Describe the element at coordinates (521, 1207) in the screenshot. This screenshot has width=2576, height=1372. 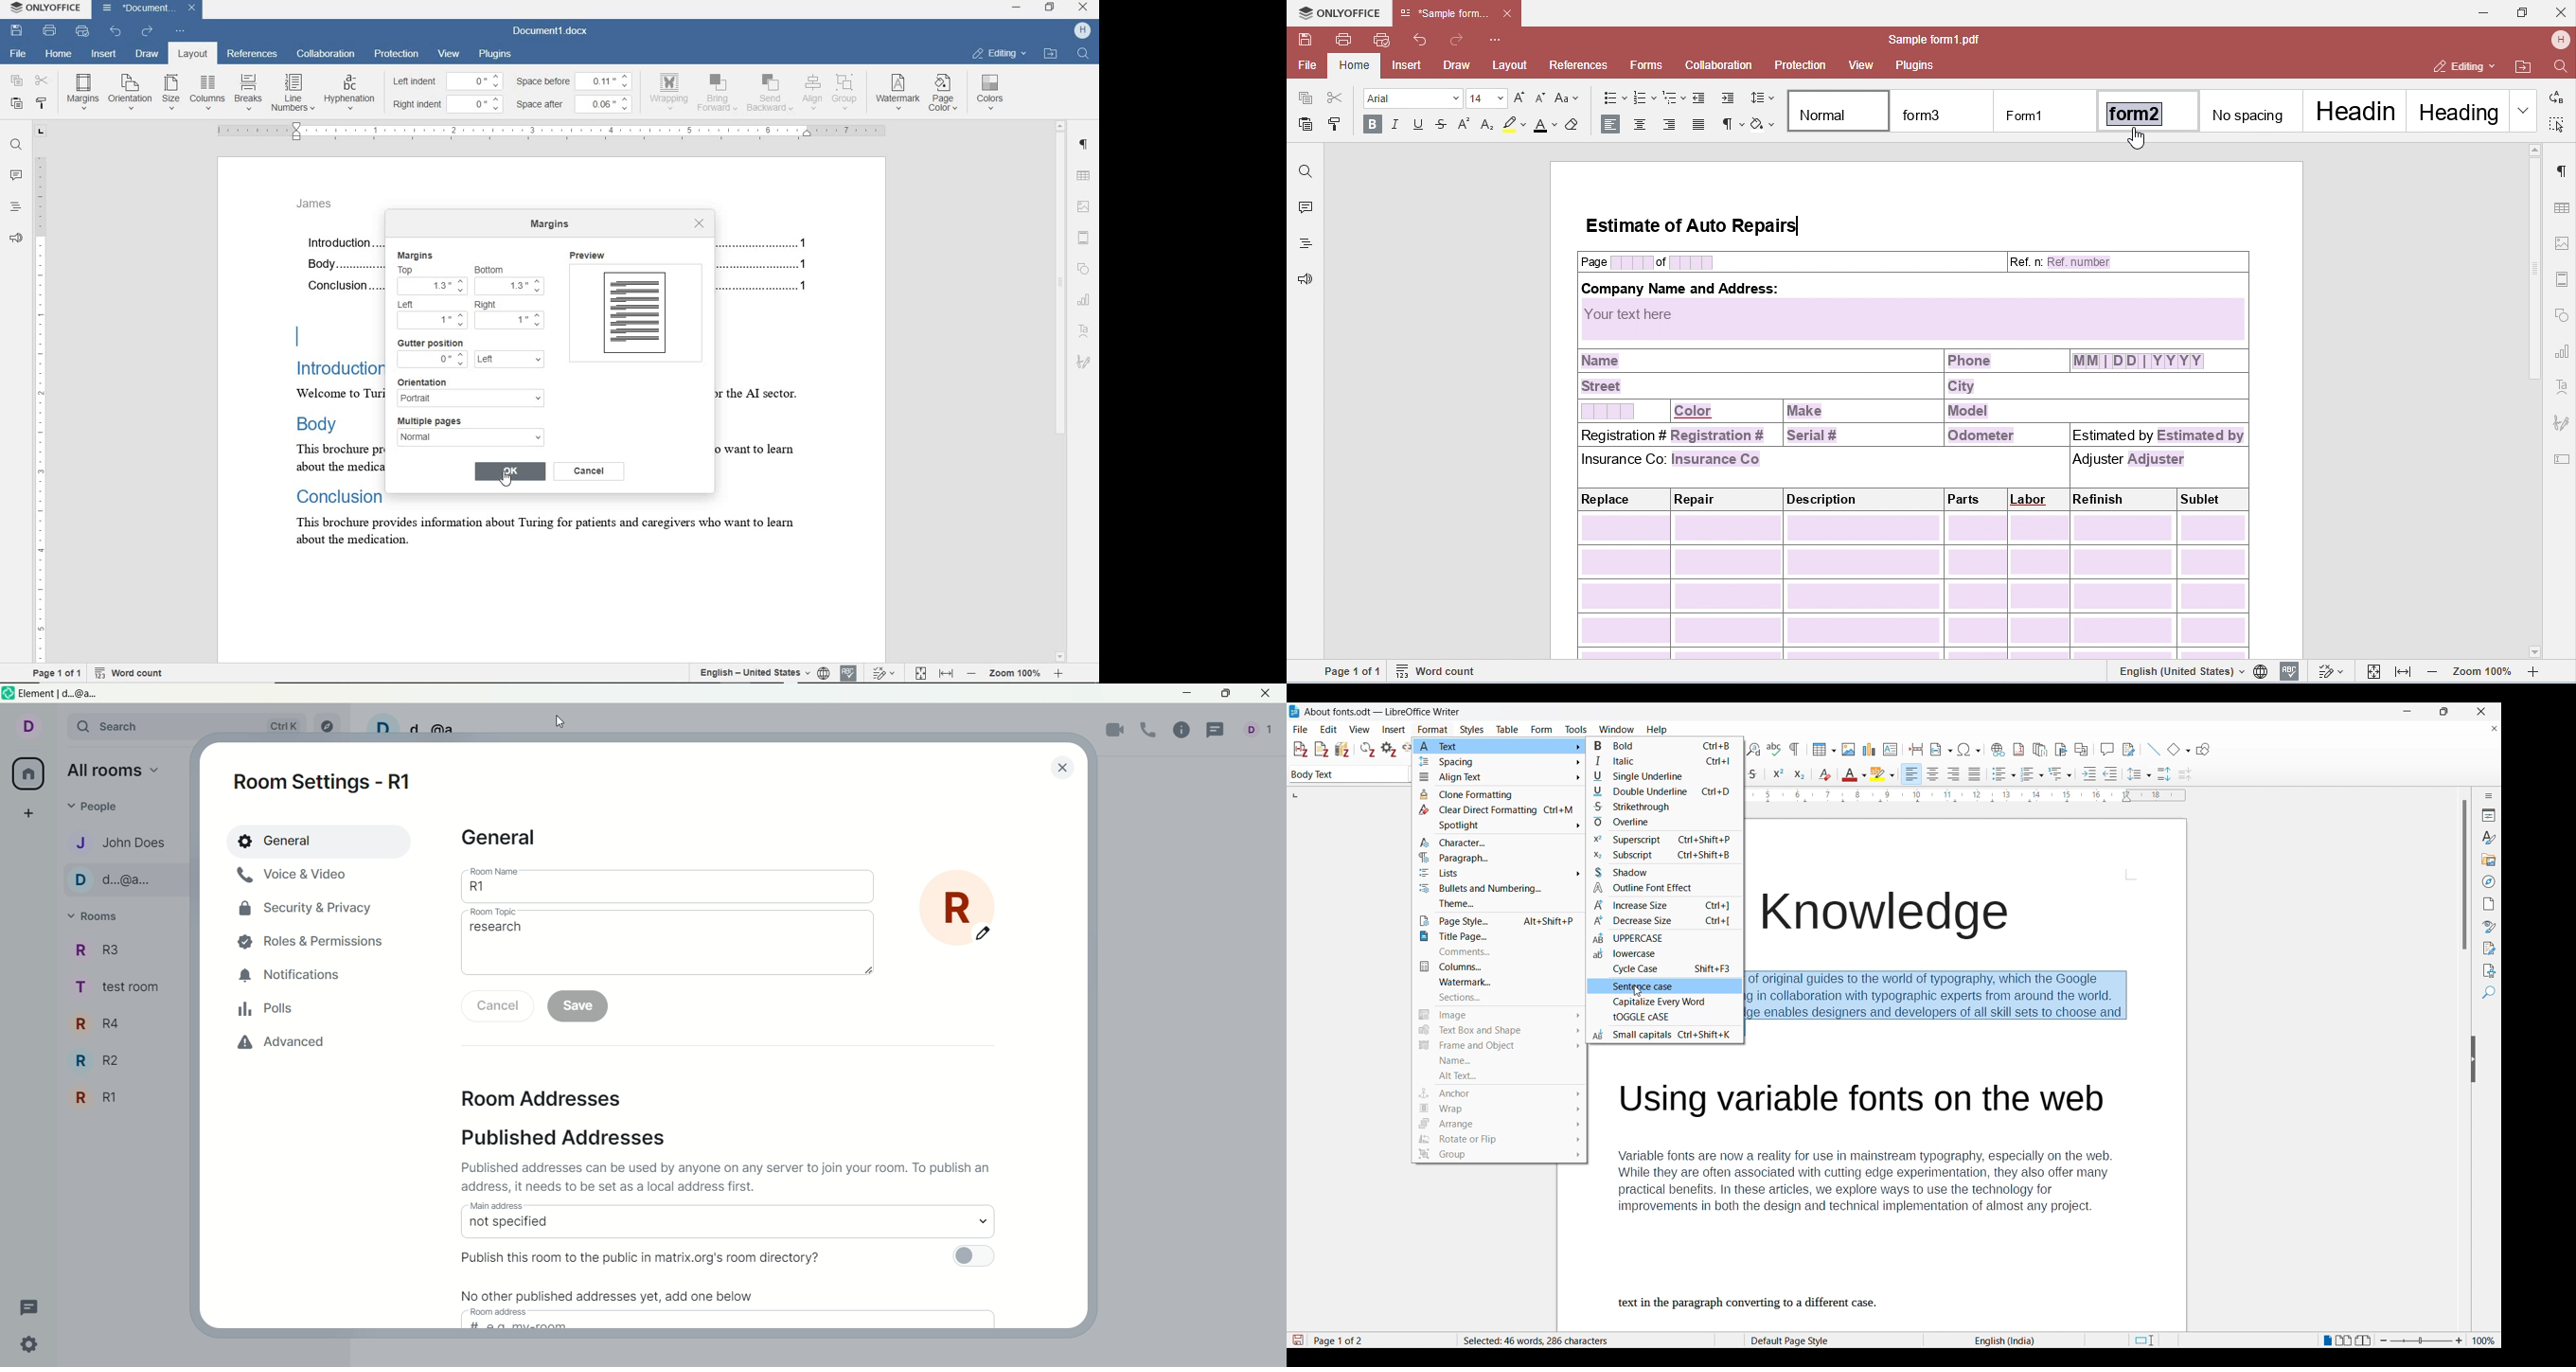
I see `main address` at that location.